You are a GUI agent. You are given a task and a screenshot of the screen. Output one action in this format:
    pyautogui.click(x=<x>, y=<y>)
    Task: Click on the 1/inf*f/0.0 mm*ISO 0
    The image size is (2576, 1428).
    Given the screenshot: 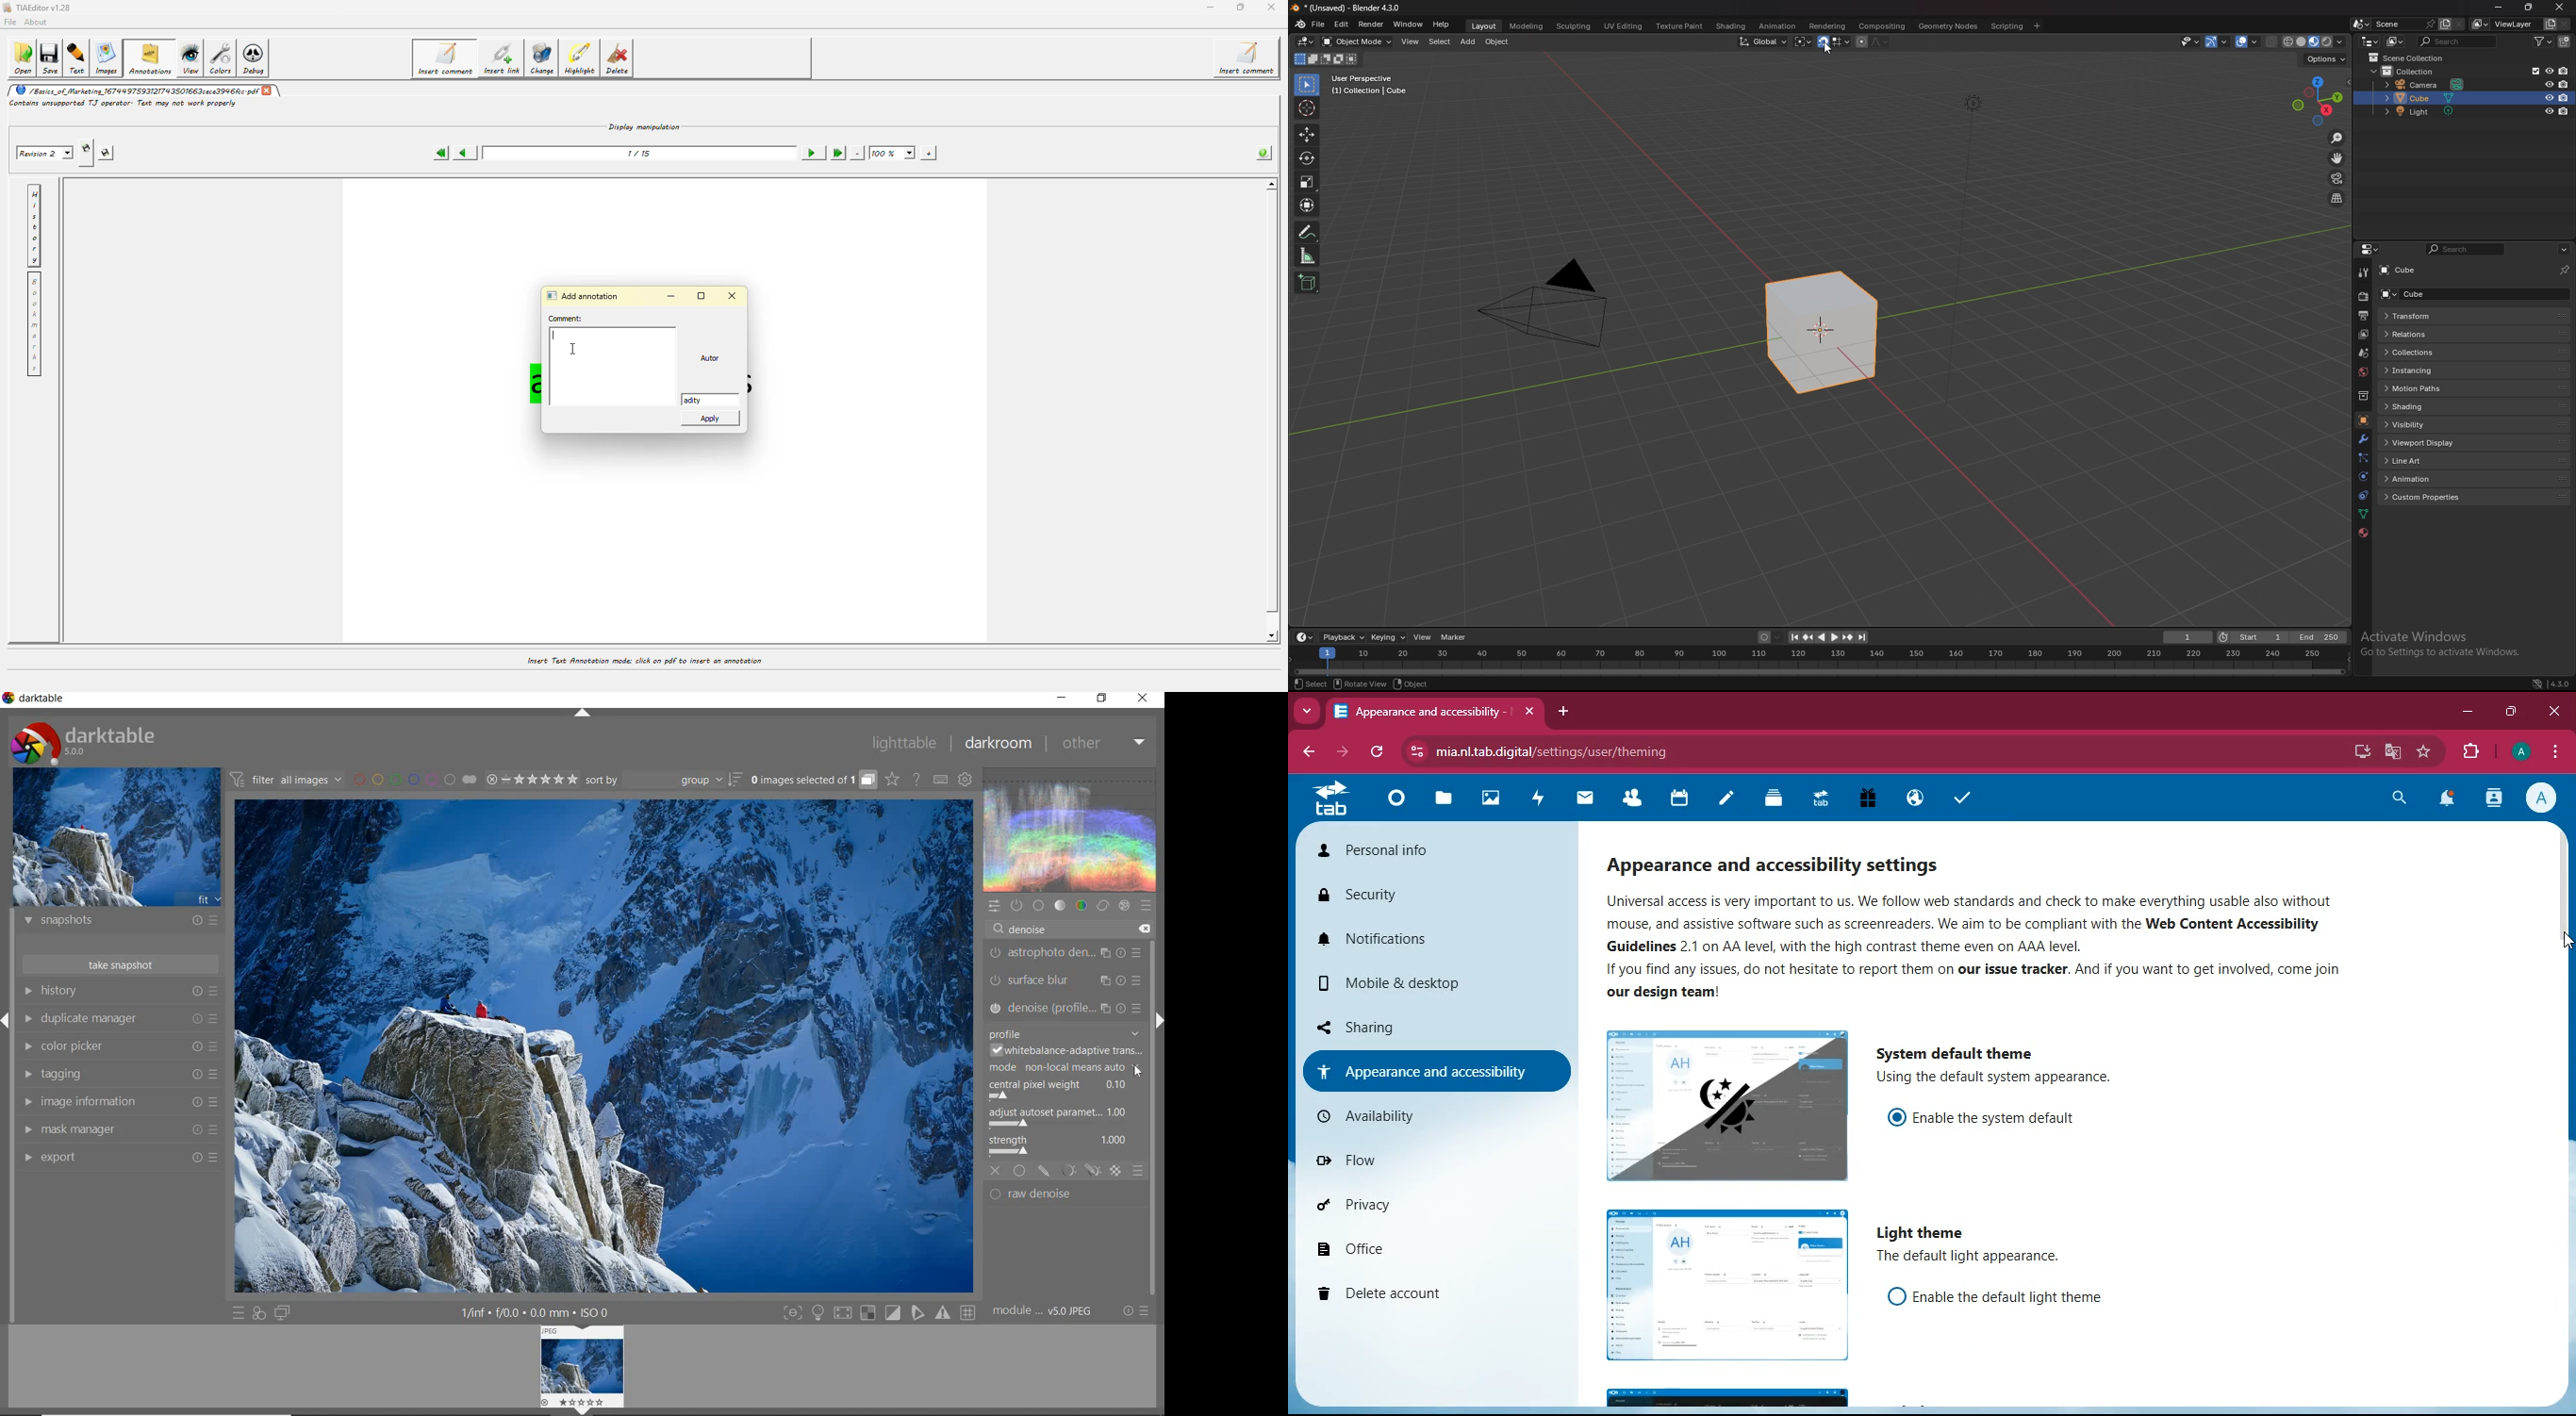 What is the action you would take?
    pyautogui.click(x=540, y=1312)
    